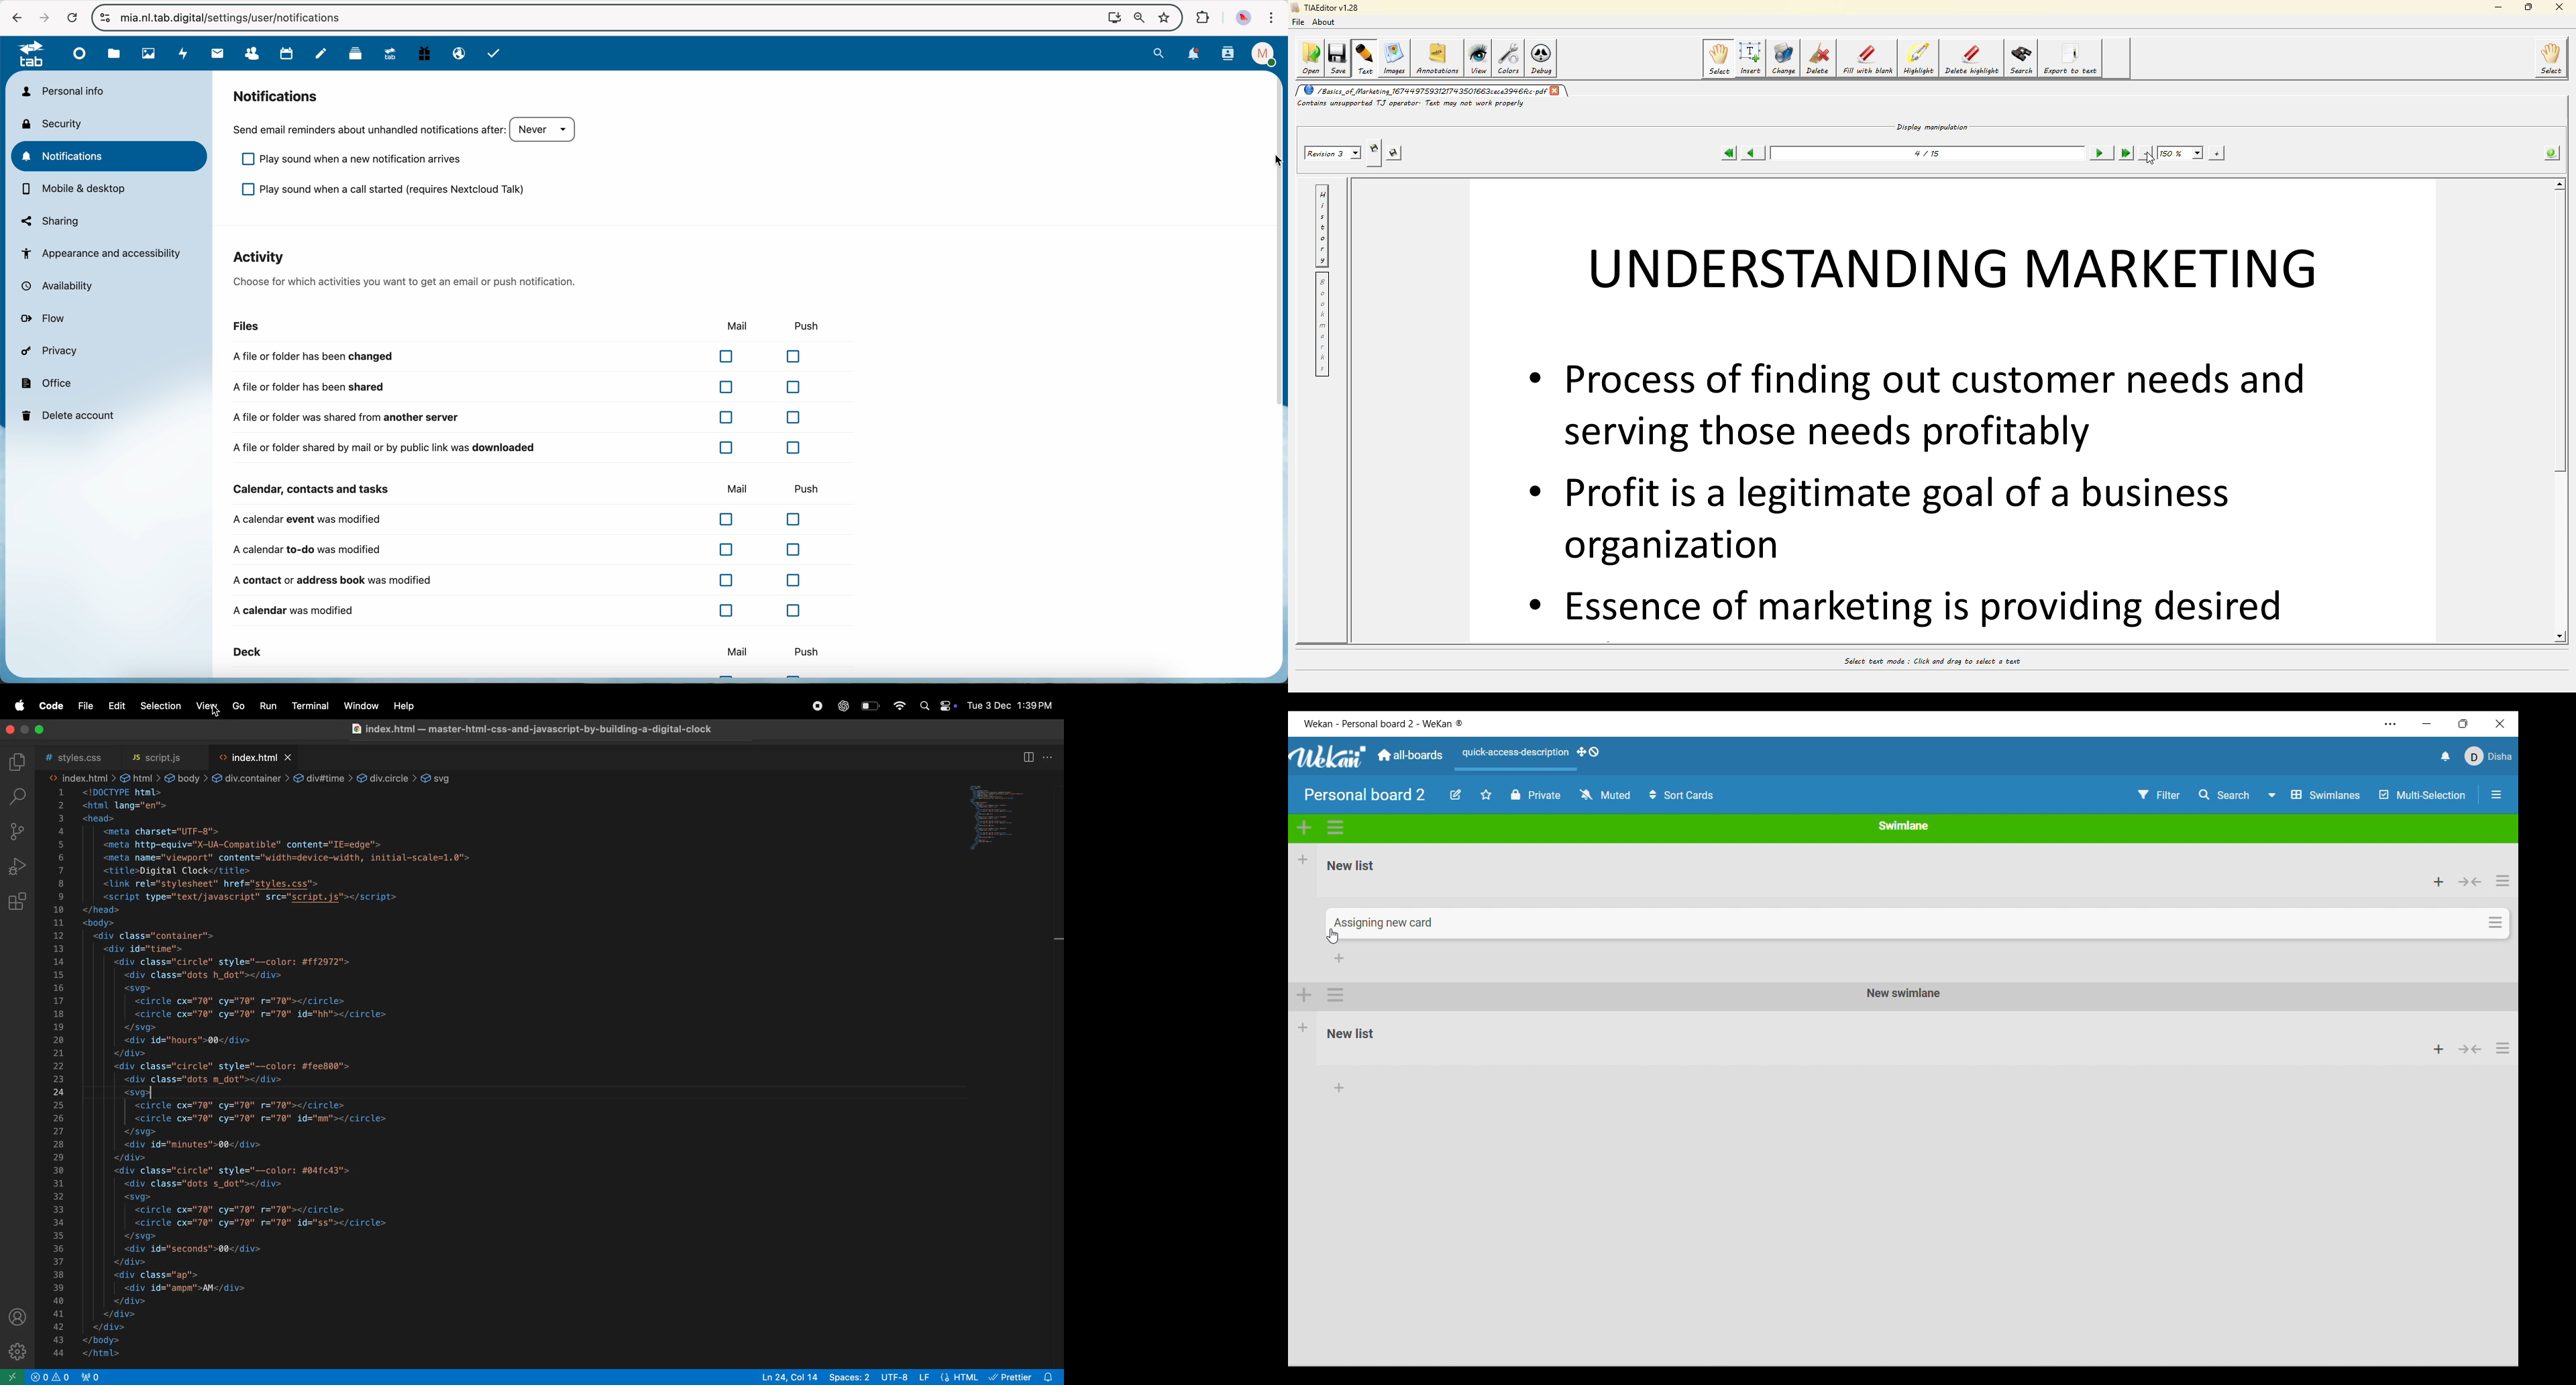  Describe the element at coordinates (1273, 159) in the screenshot. I see `mouse` at that location.